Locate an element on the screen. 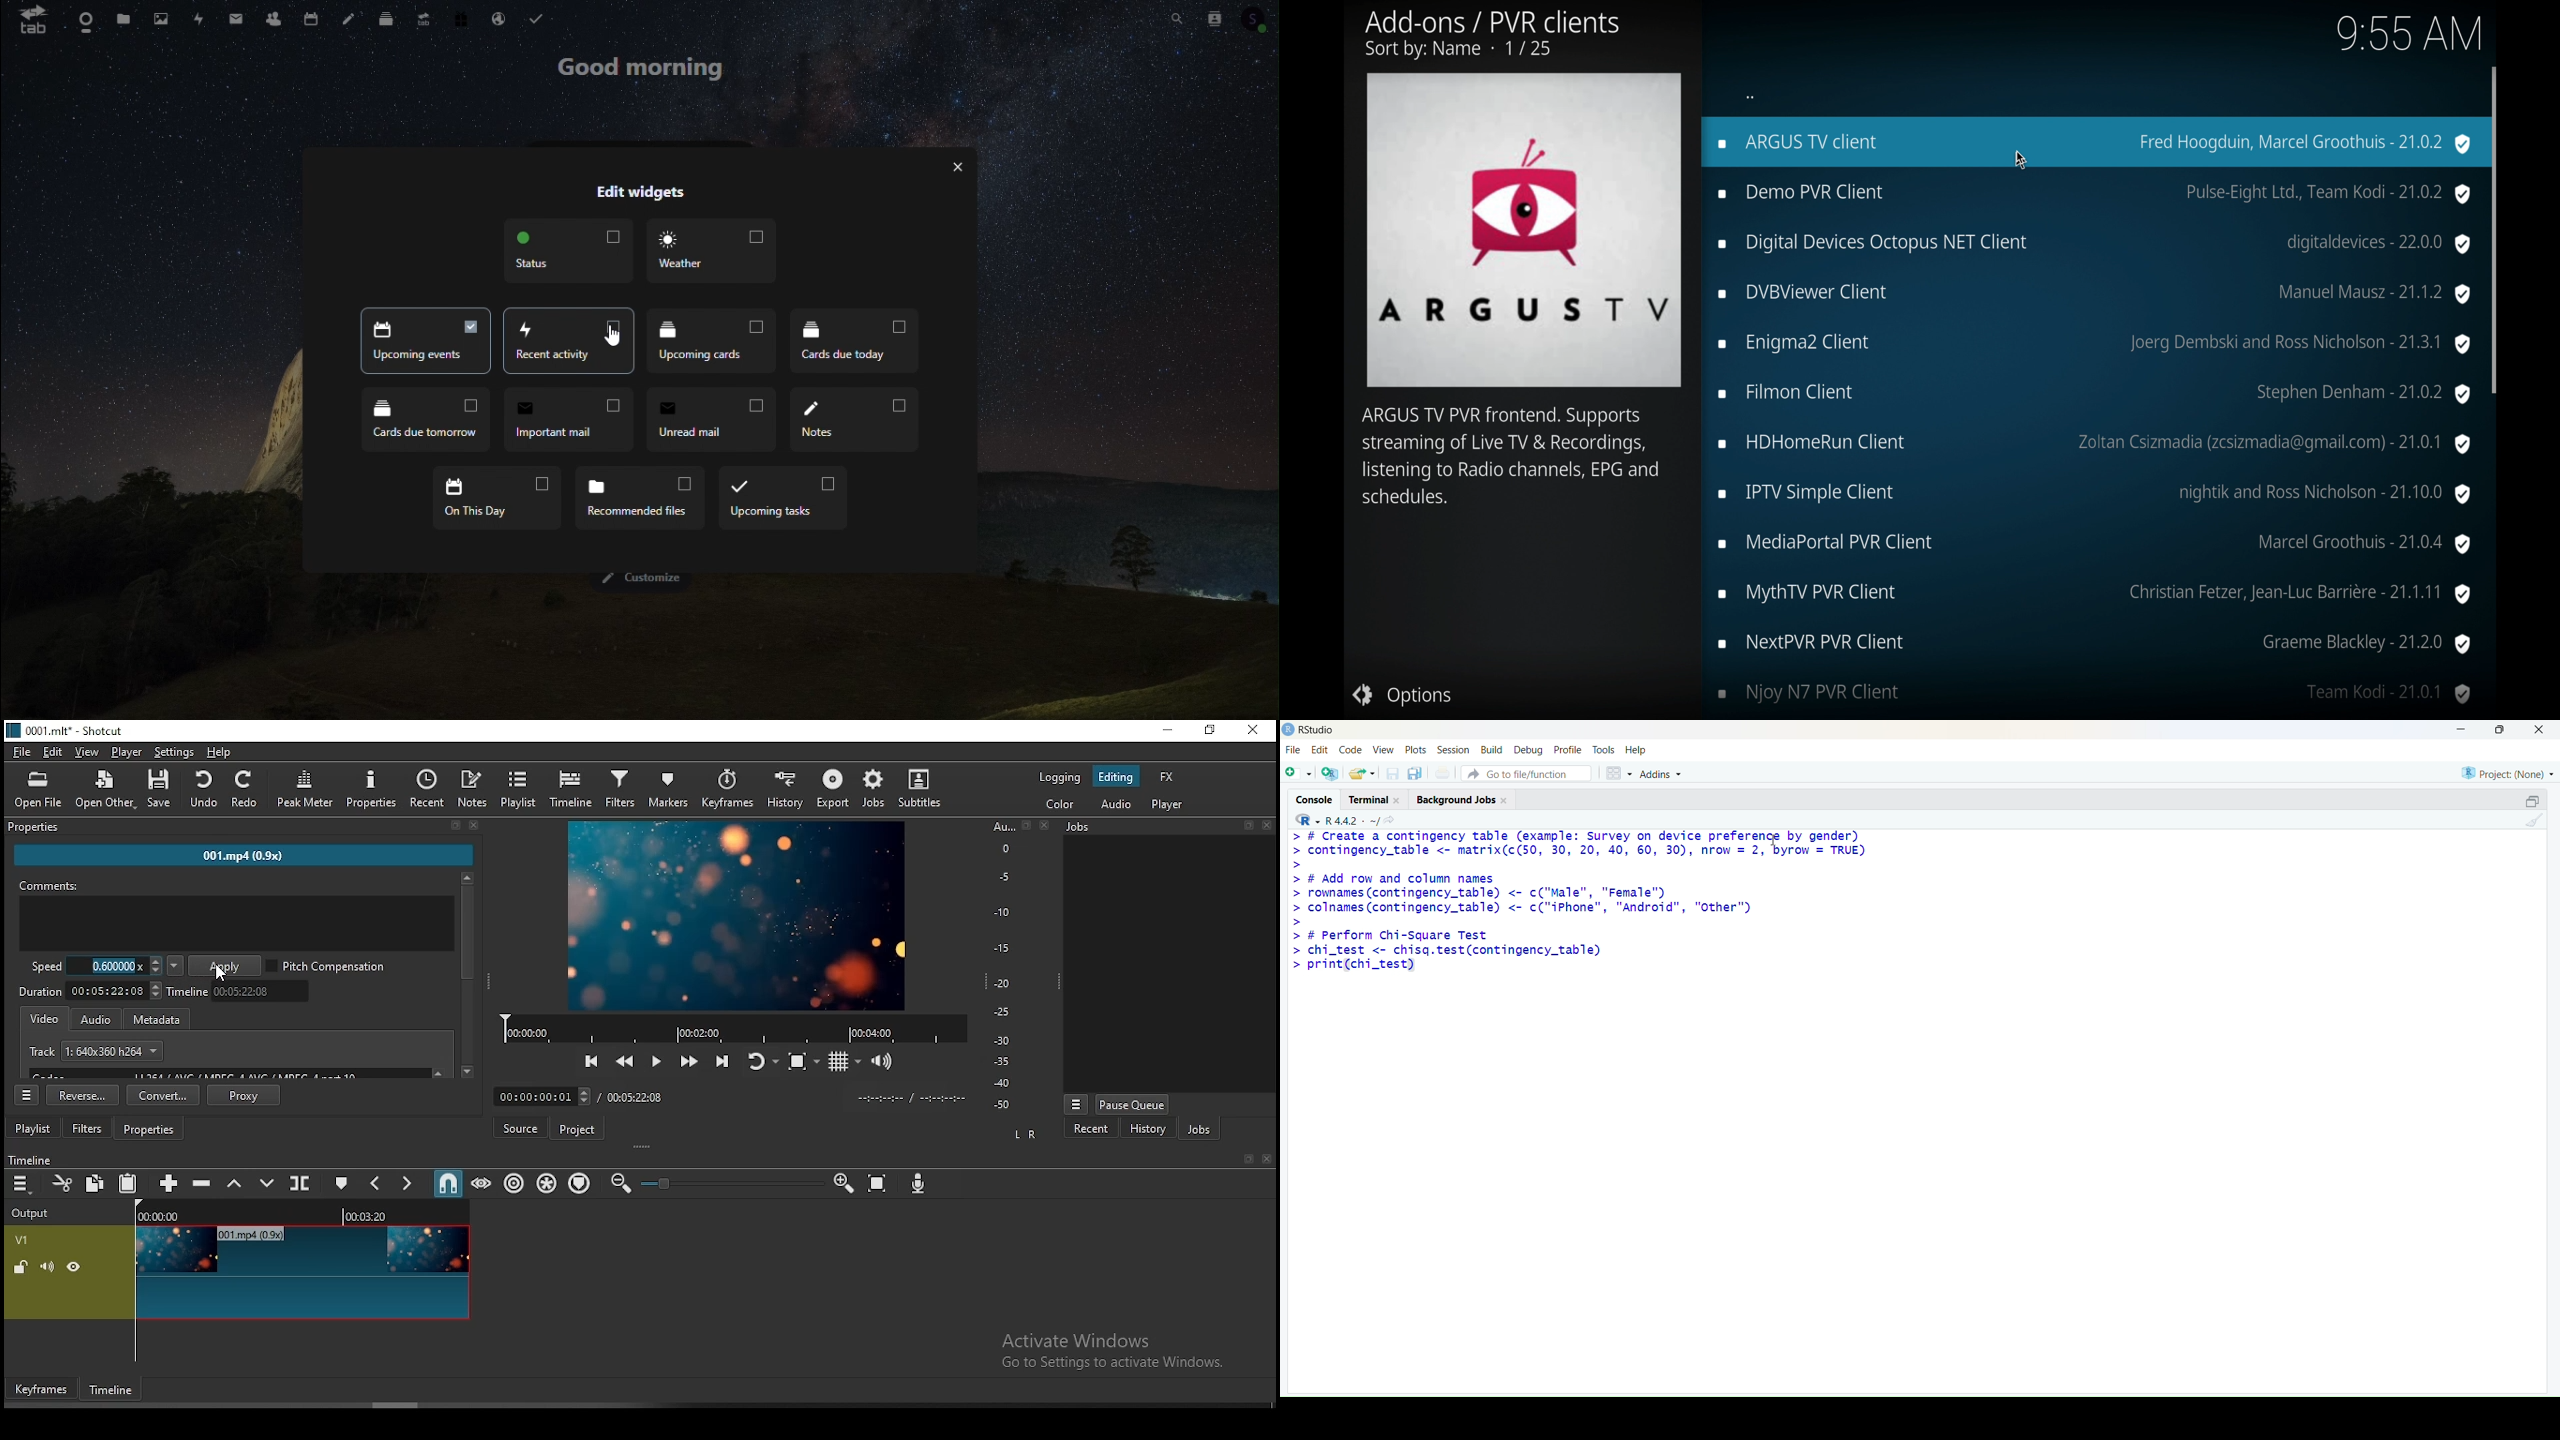 This screenshot has width=2576, height=1456. scroll box is located at coordinates (2495, 229).